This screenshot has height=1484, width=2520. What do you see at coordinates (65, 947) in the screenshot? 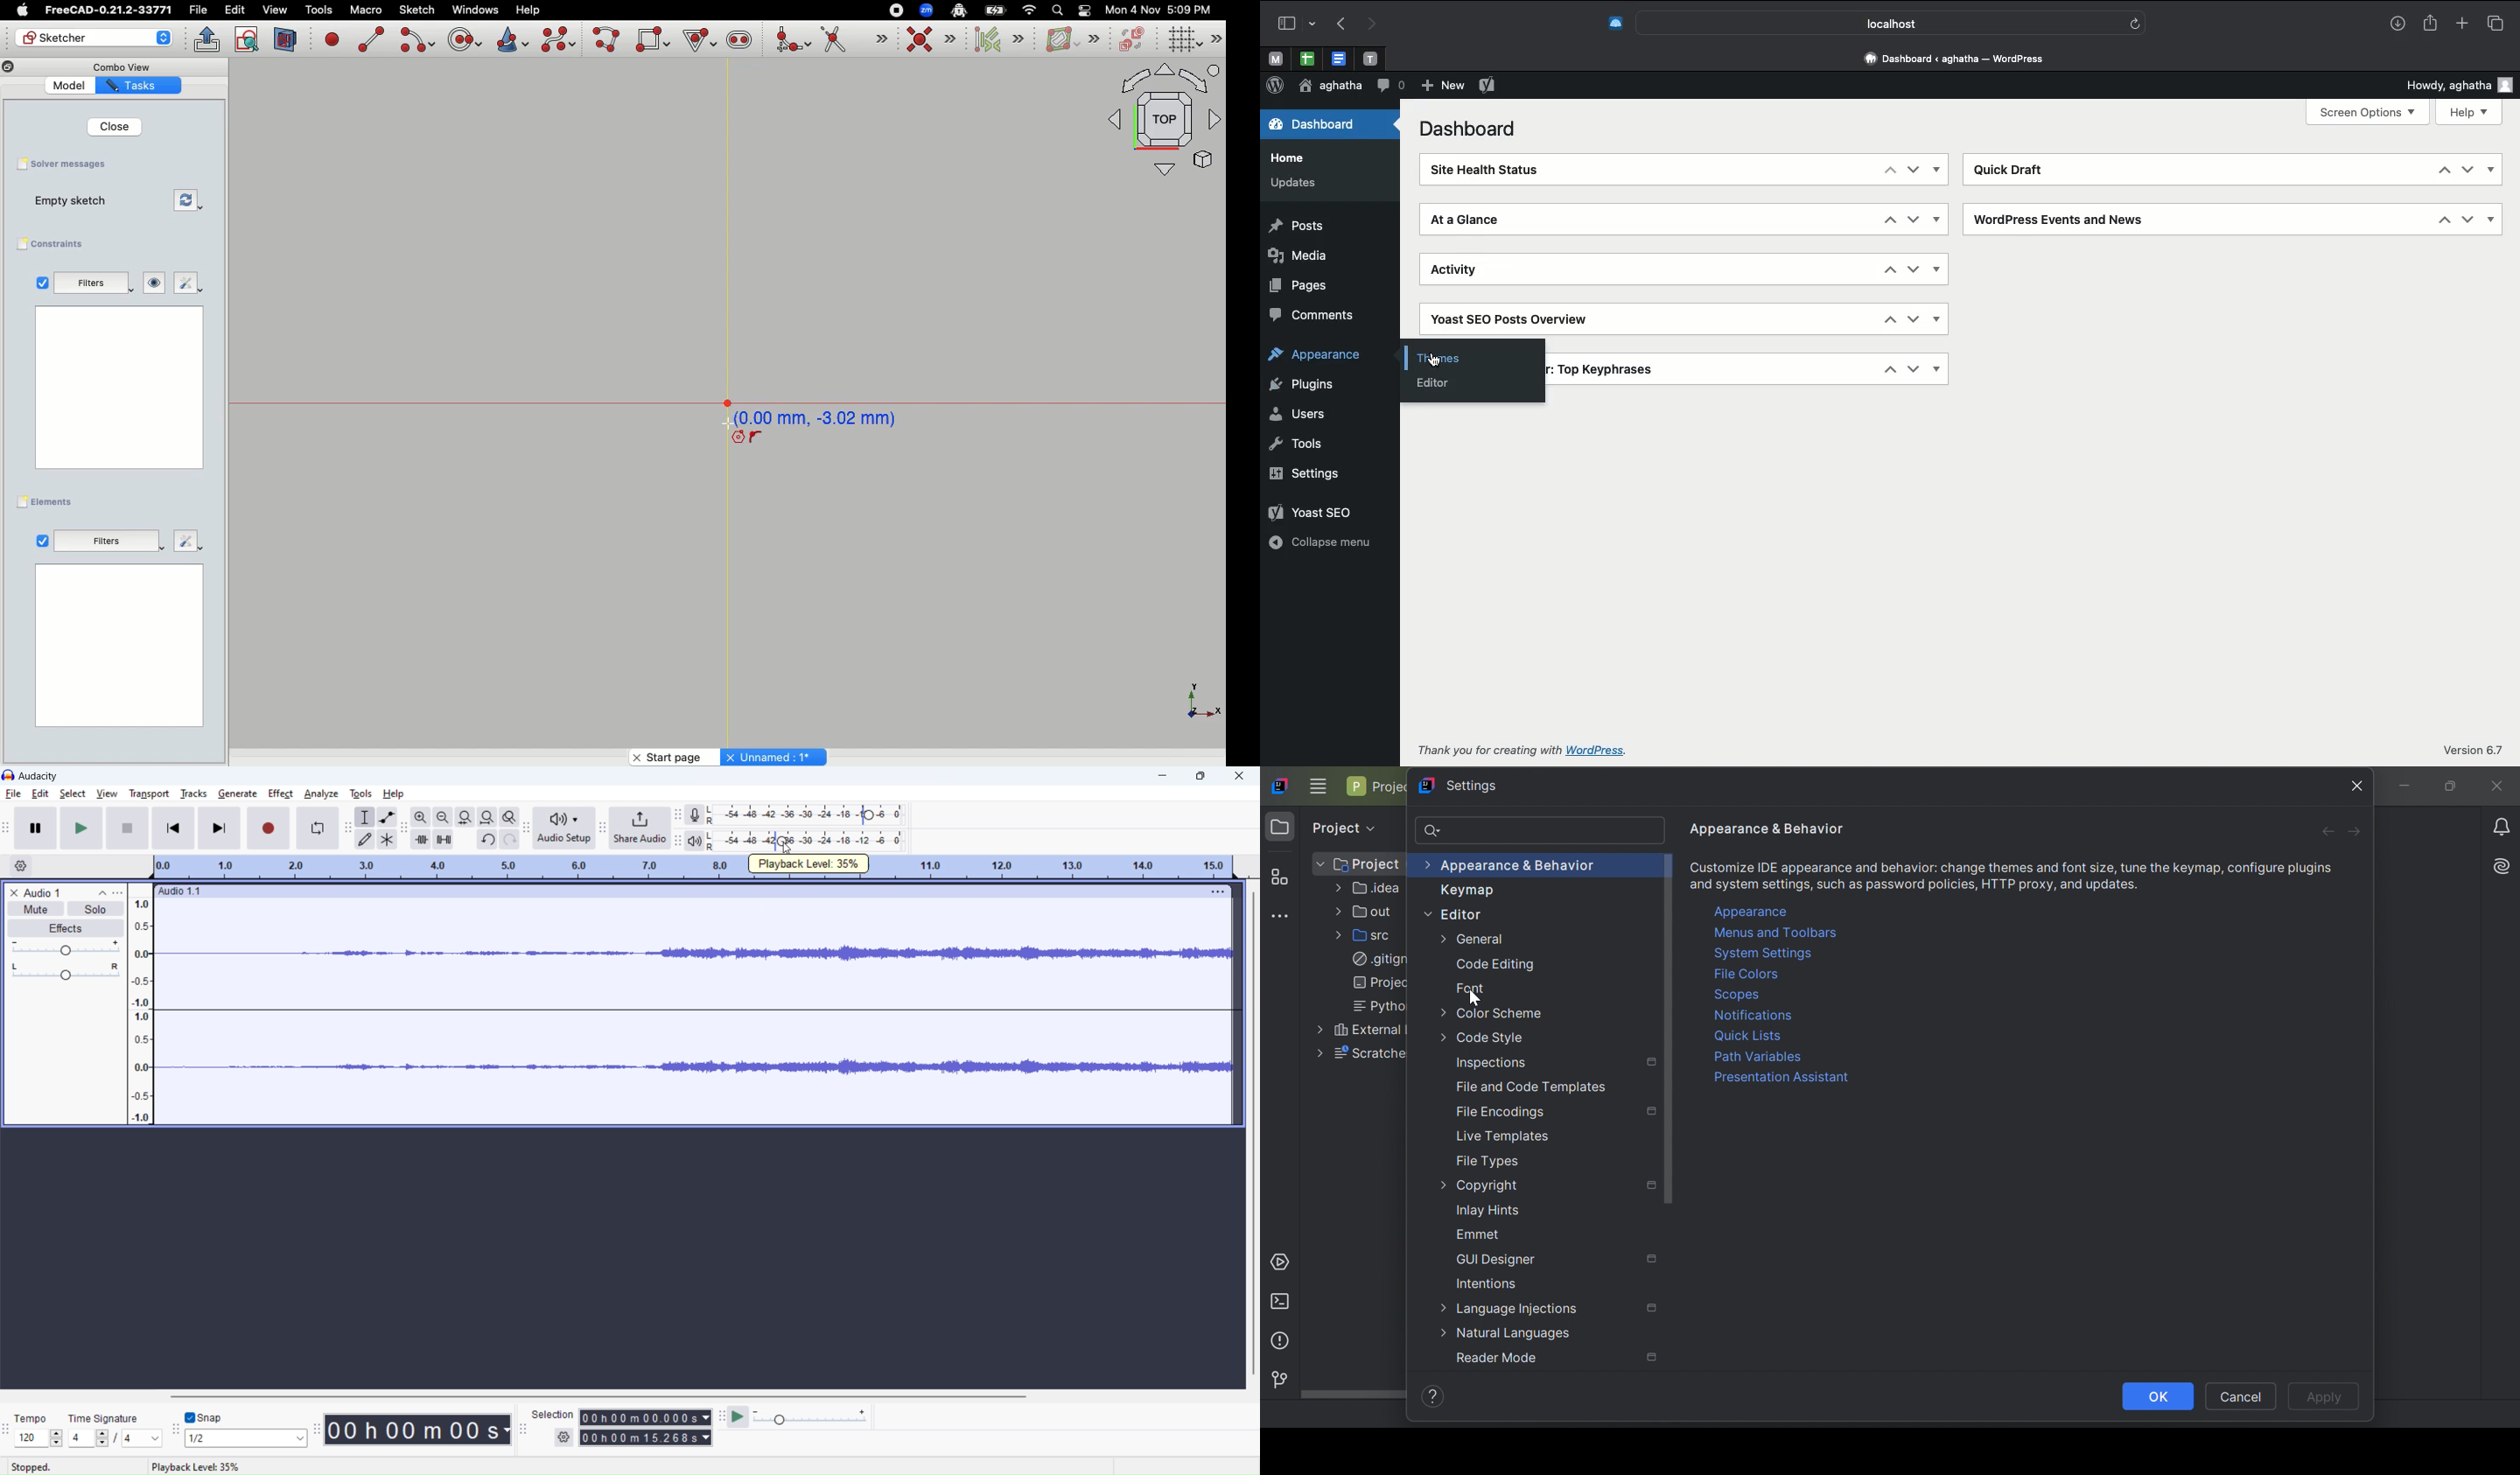
I see `volume` at bounding box center [65, 947].